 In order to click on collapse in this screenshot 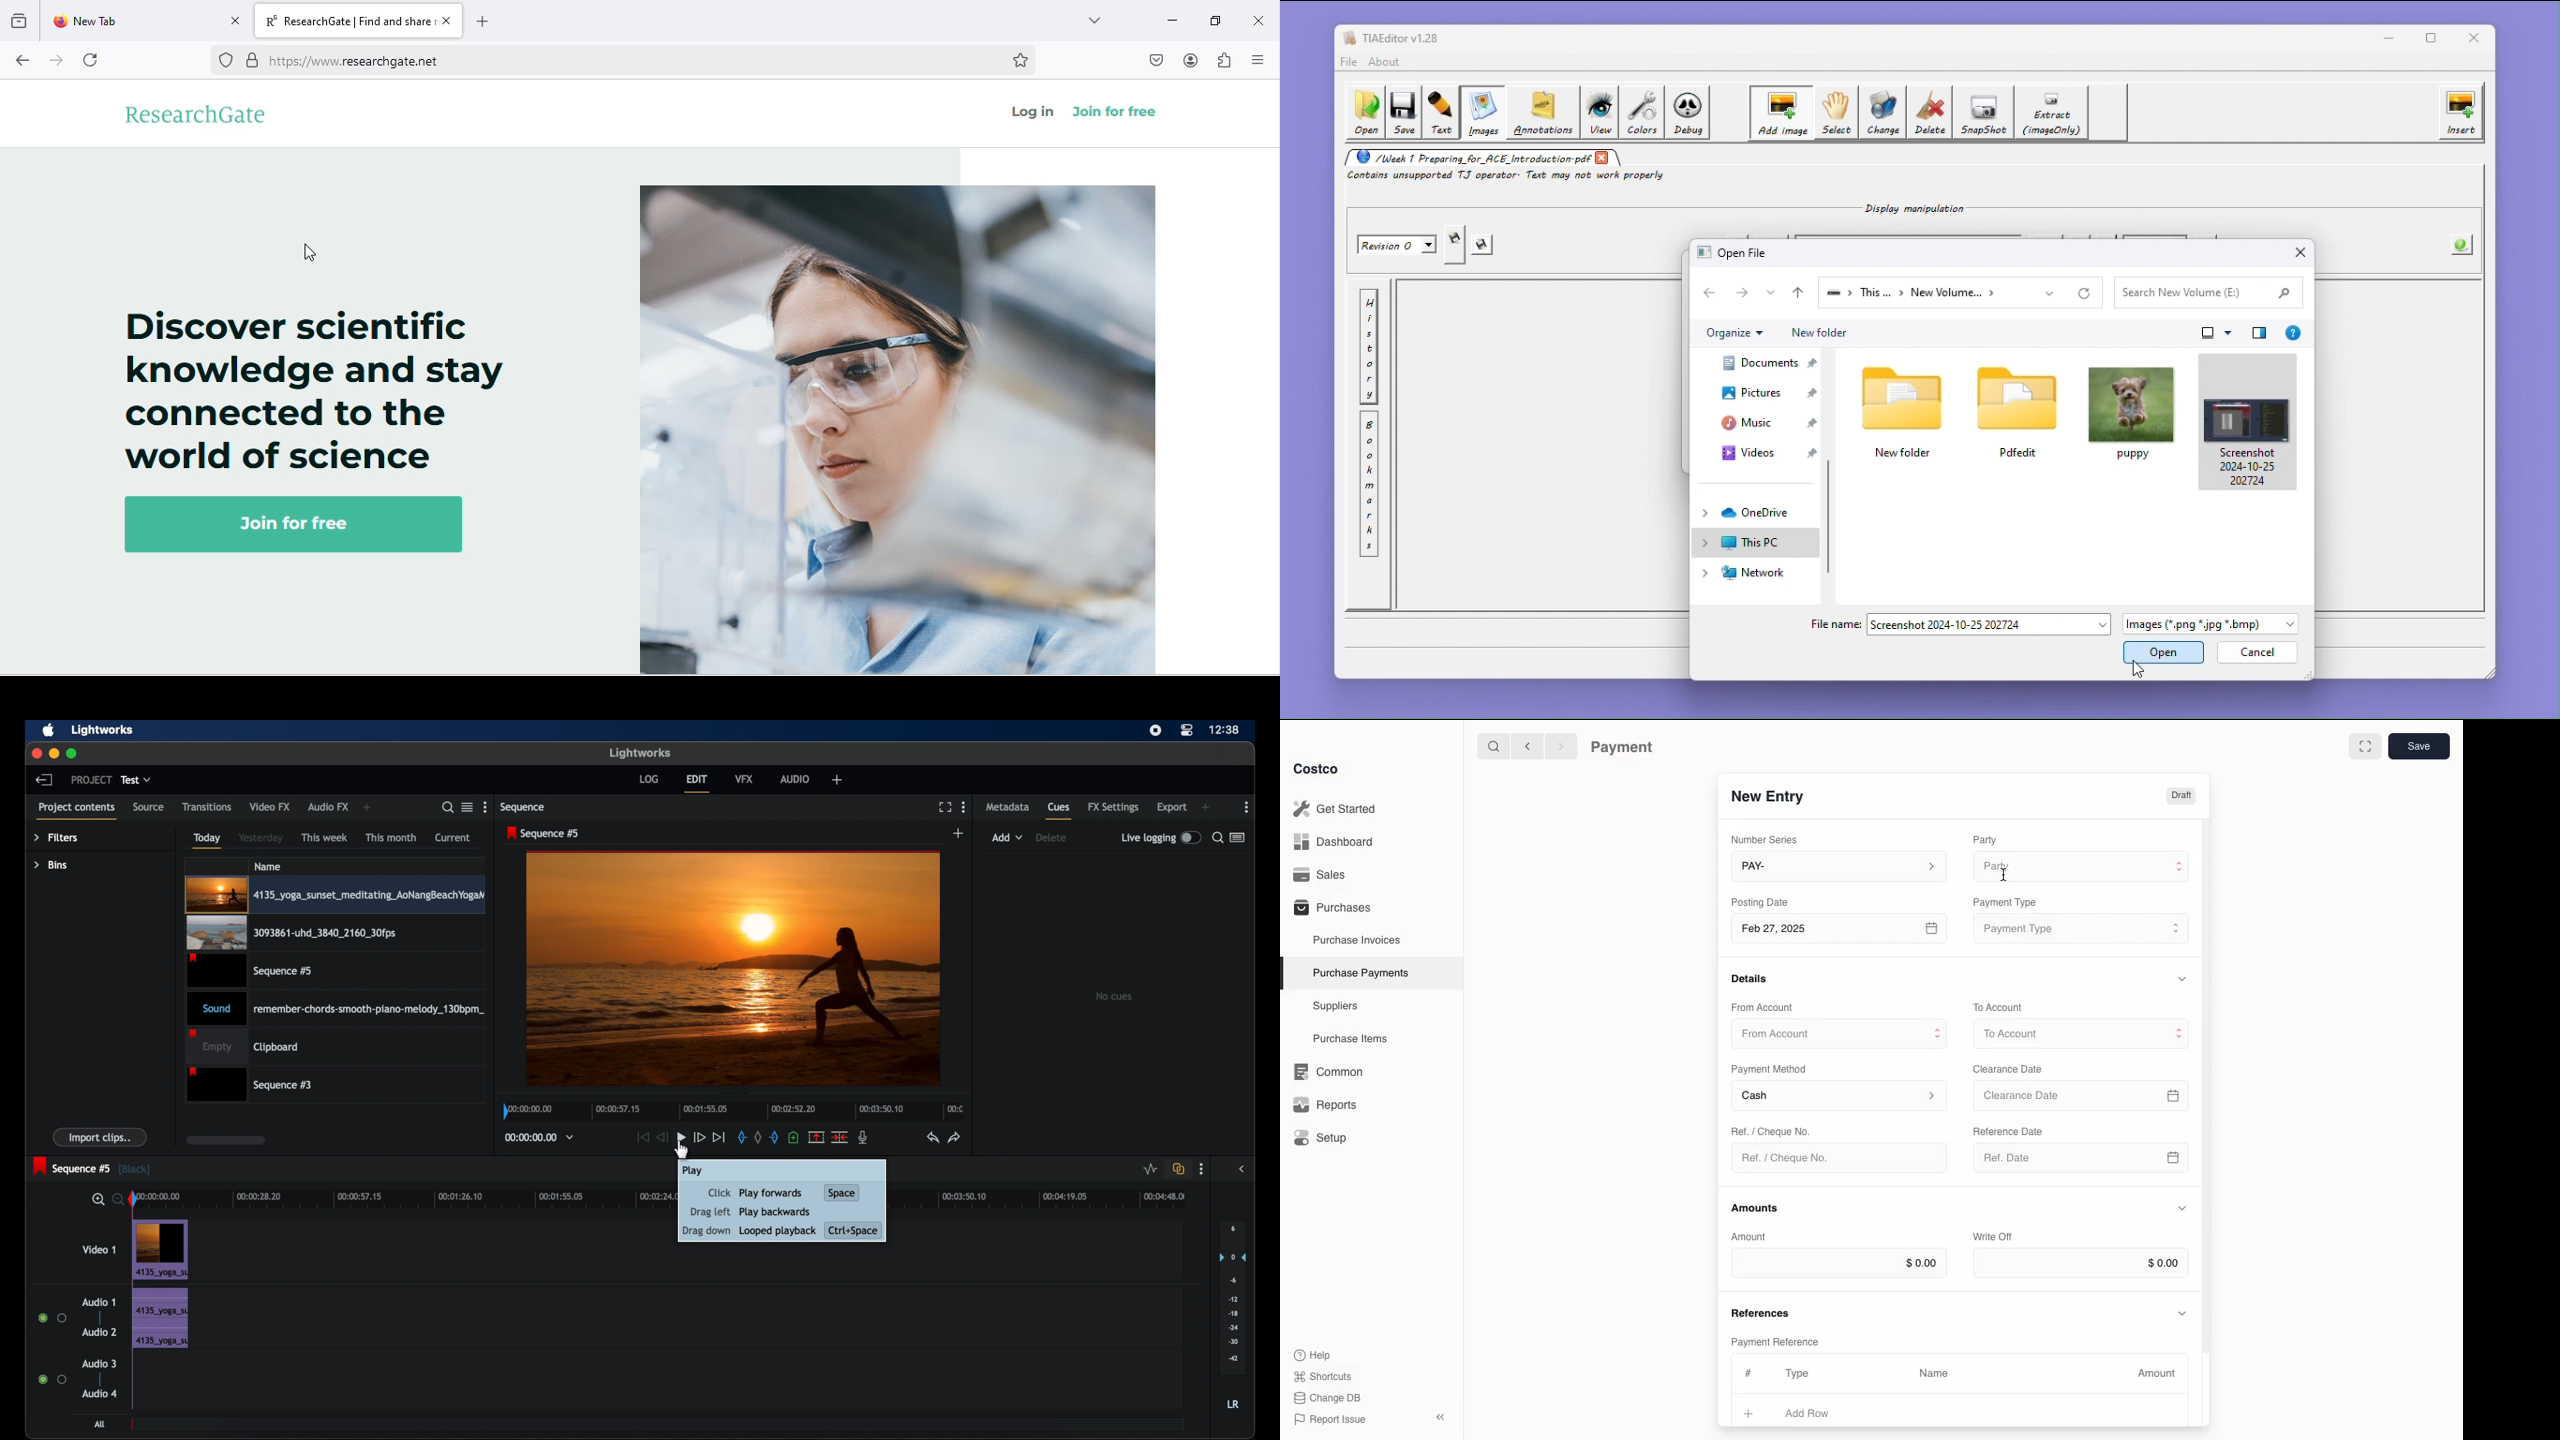, I will do `click(1439, 1417)`.